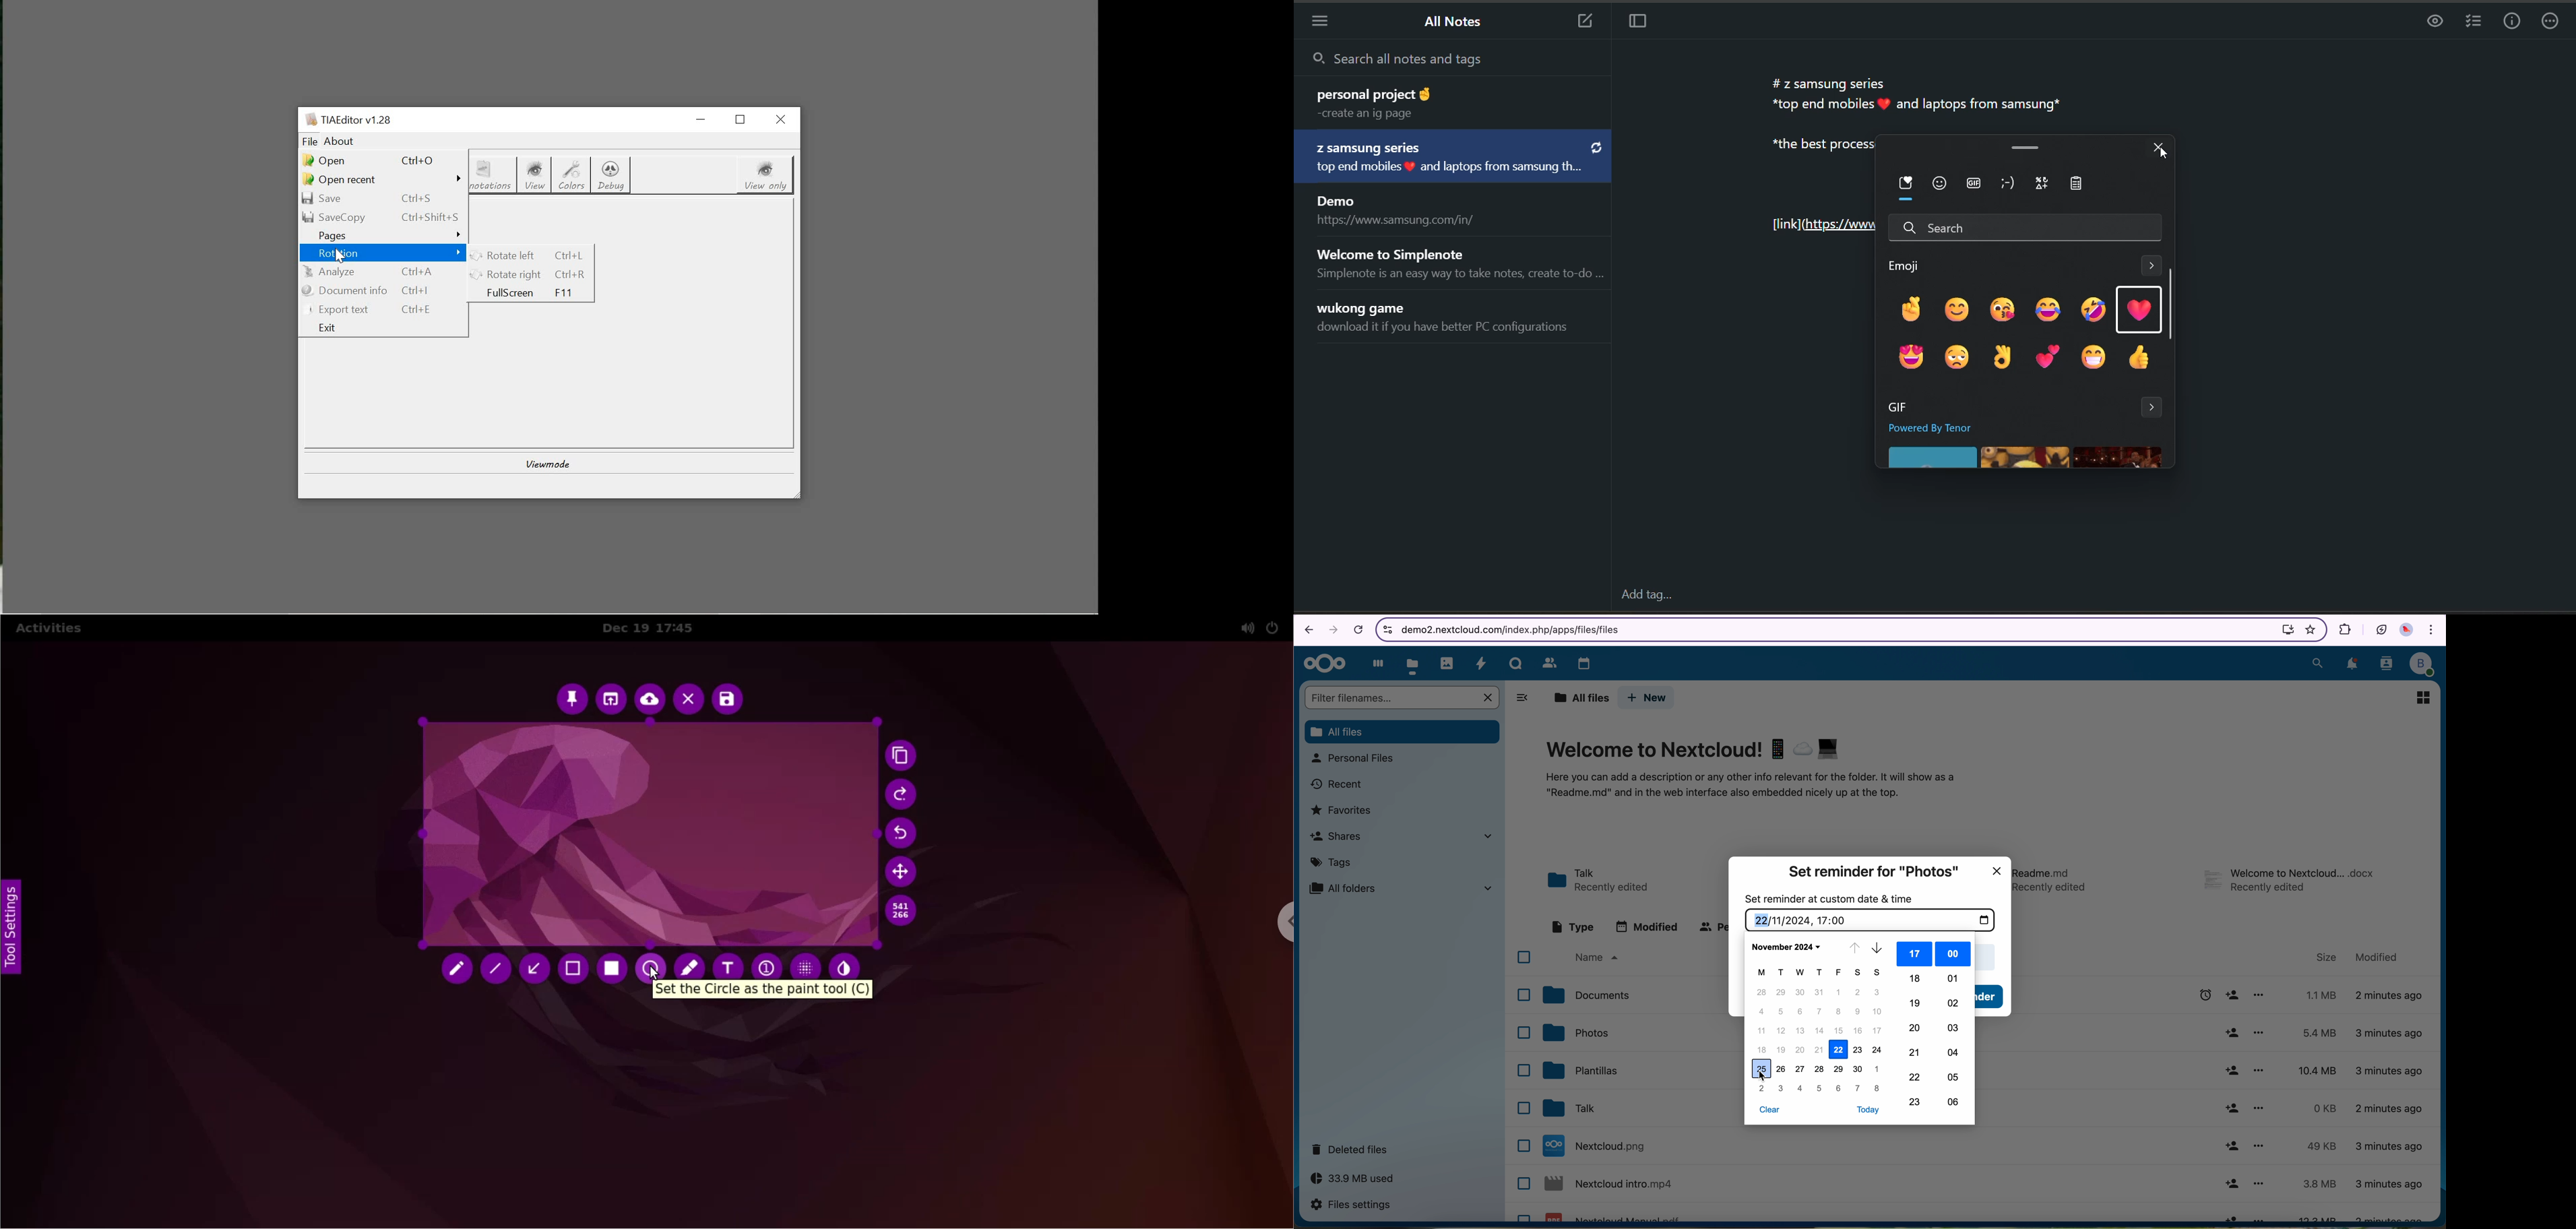 This screenshot has height=1232, width=2576. Describe the element at coordinates (765, 963) in the screenshot. I see `auto increment ` at that location.